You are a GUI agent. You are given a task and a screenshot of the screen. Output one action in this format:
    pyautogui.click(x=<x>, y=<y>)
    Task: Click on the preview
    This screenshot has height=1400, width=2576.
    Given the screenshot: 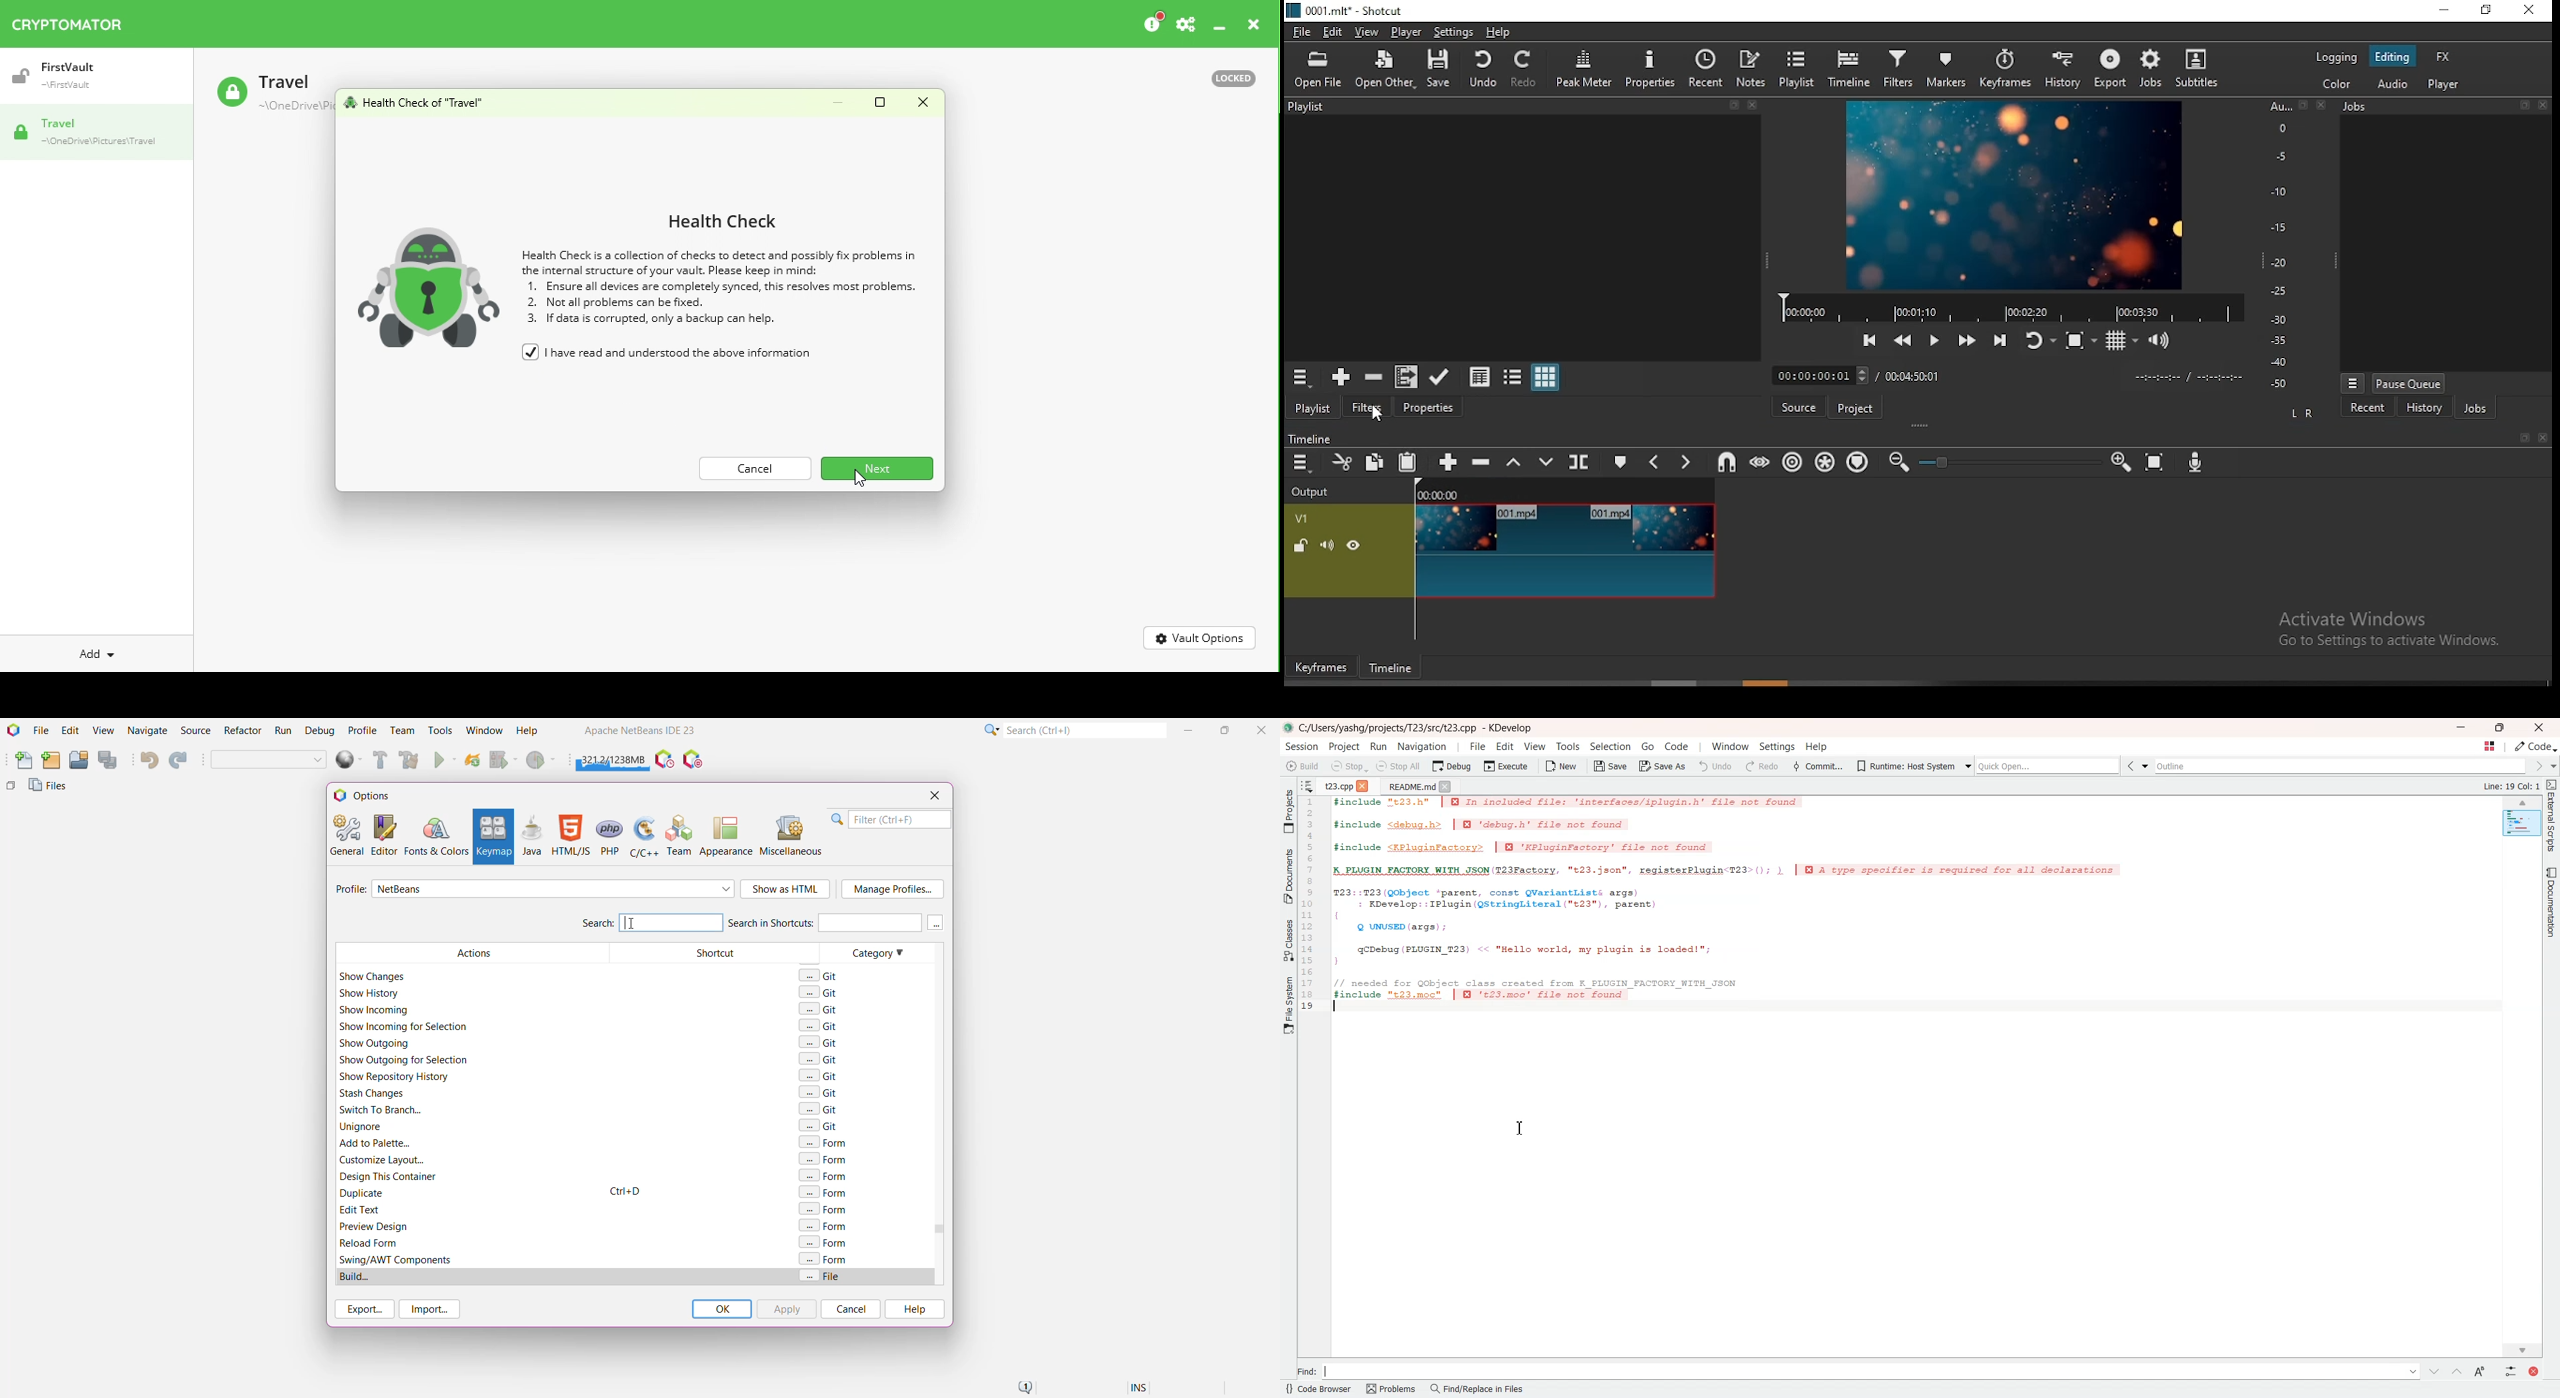 What is the action you would take?
    pyautogui.click(x=2015, y=191)
    